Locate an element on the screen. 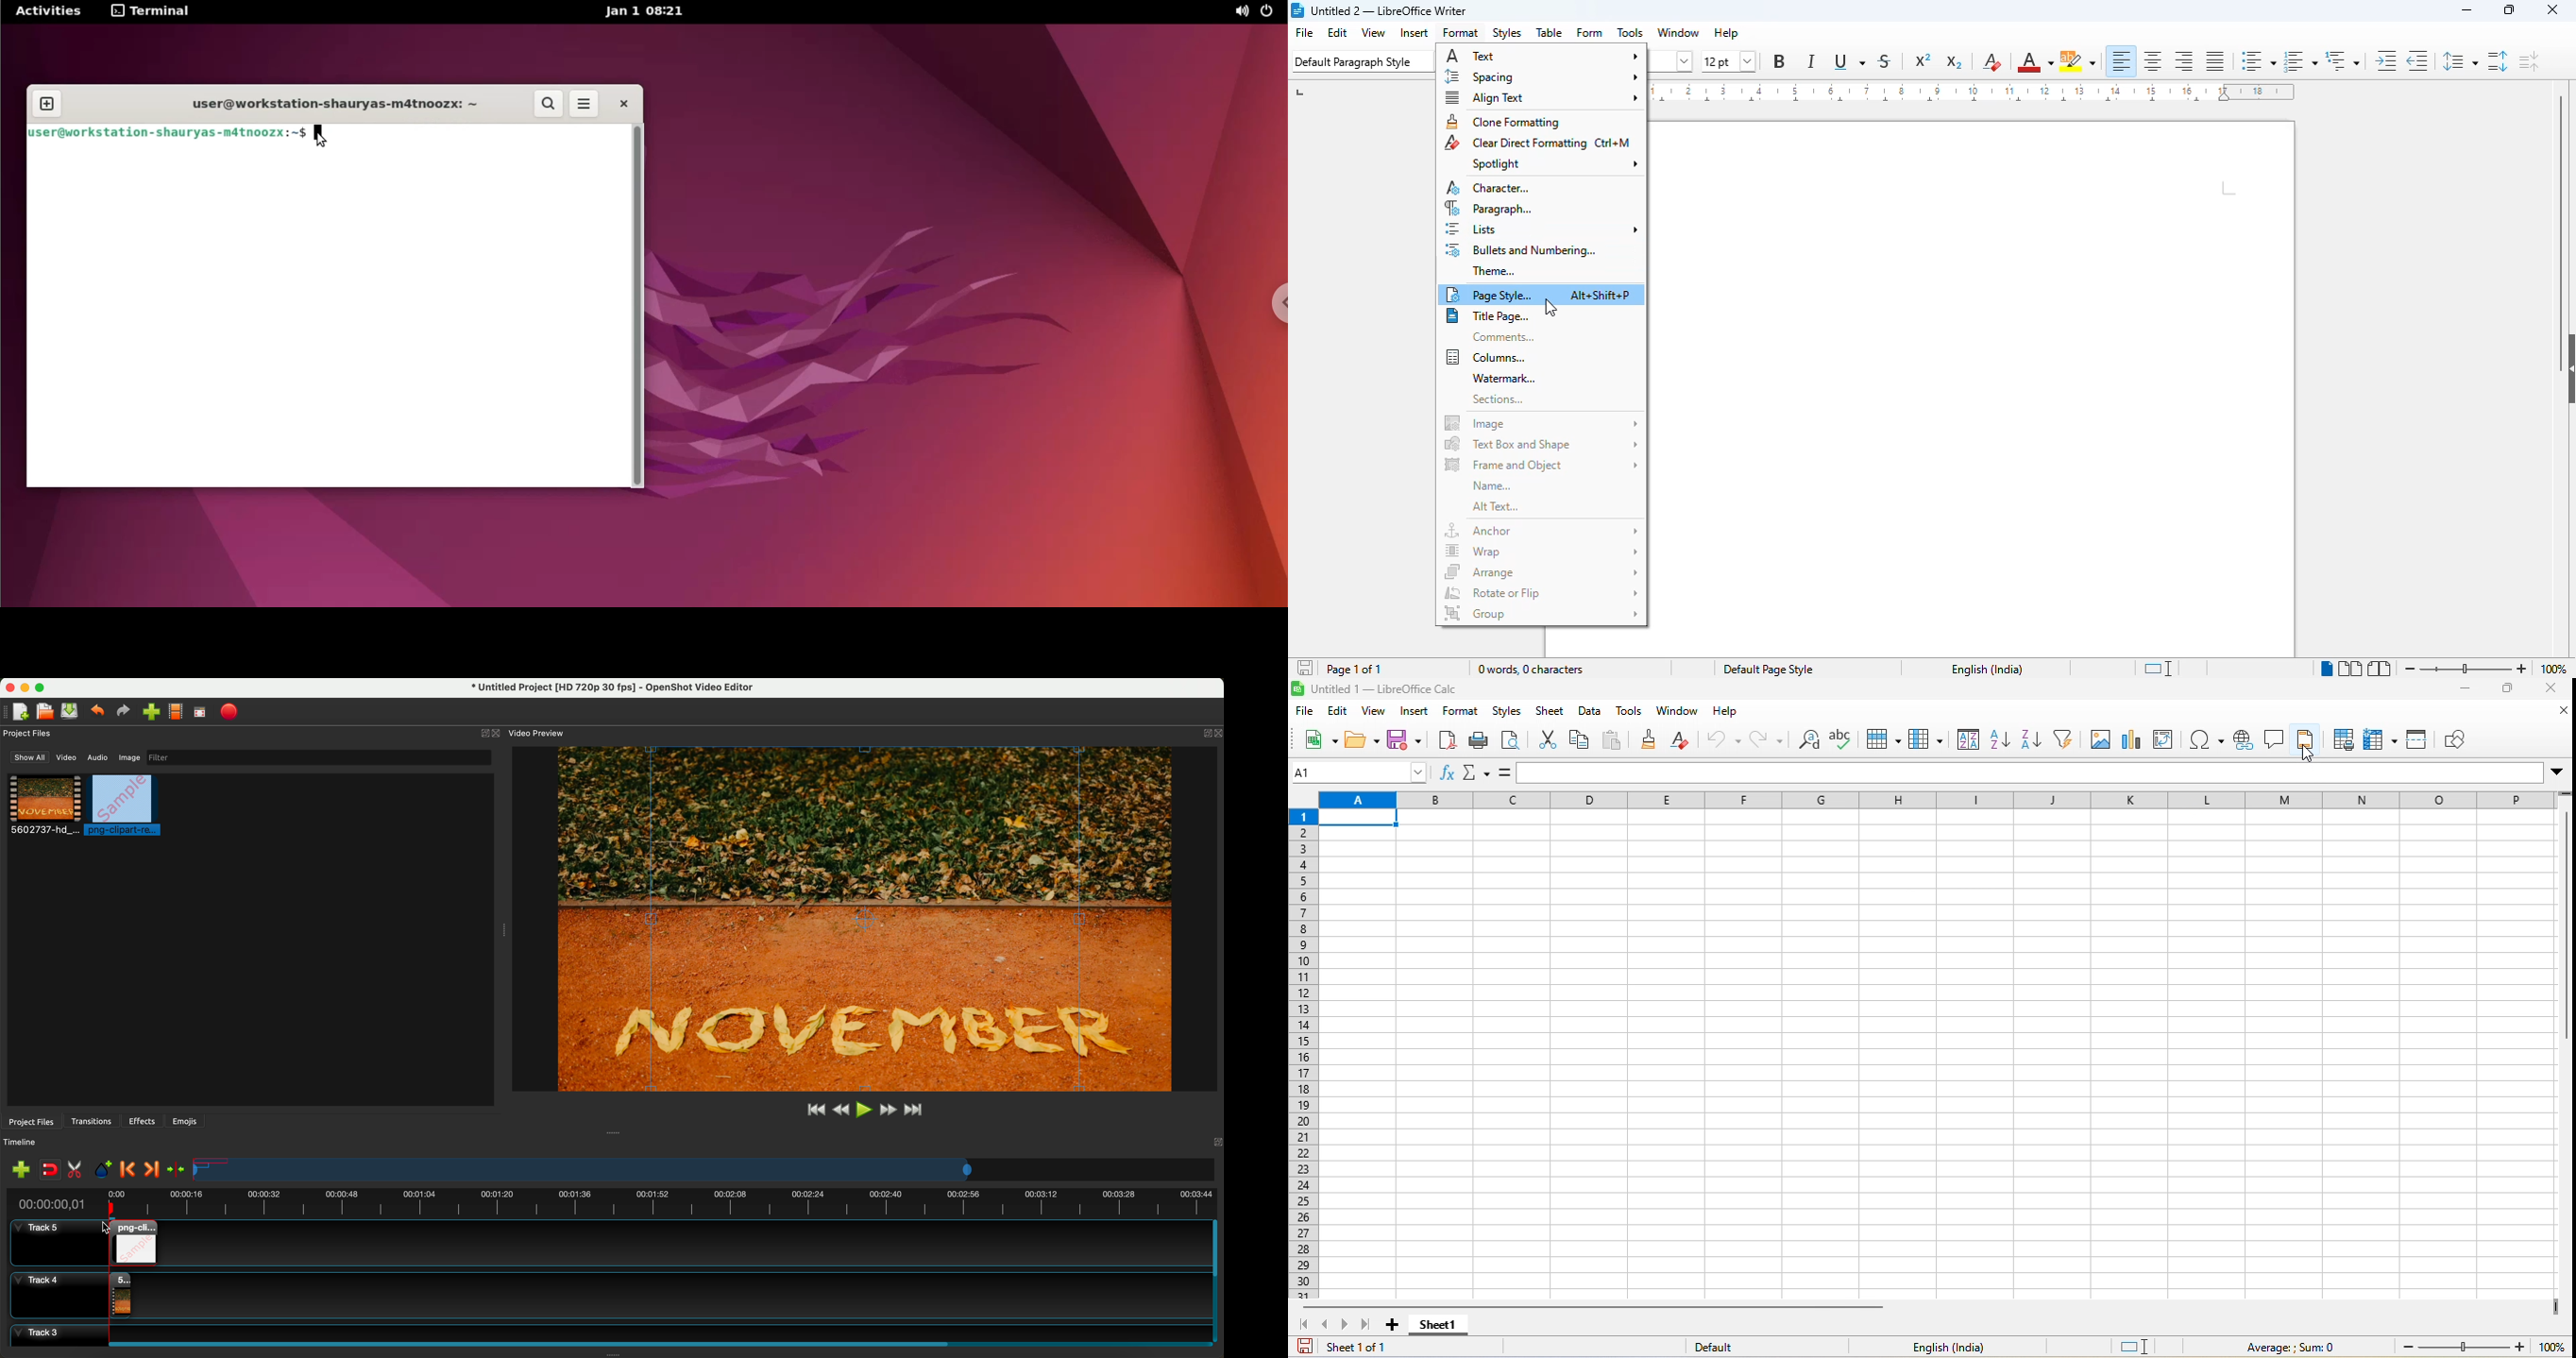  file is located at coordinates (1306, 713).